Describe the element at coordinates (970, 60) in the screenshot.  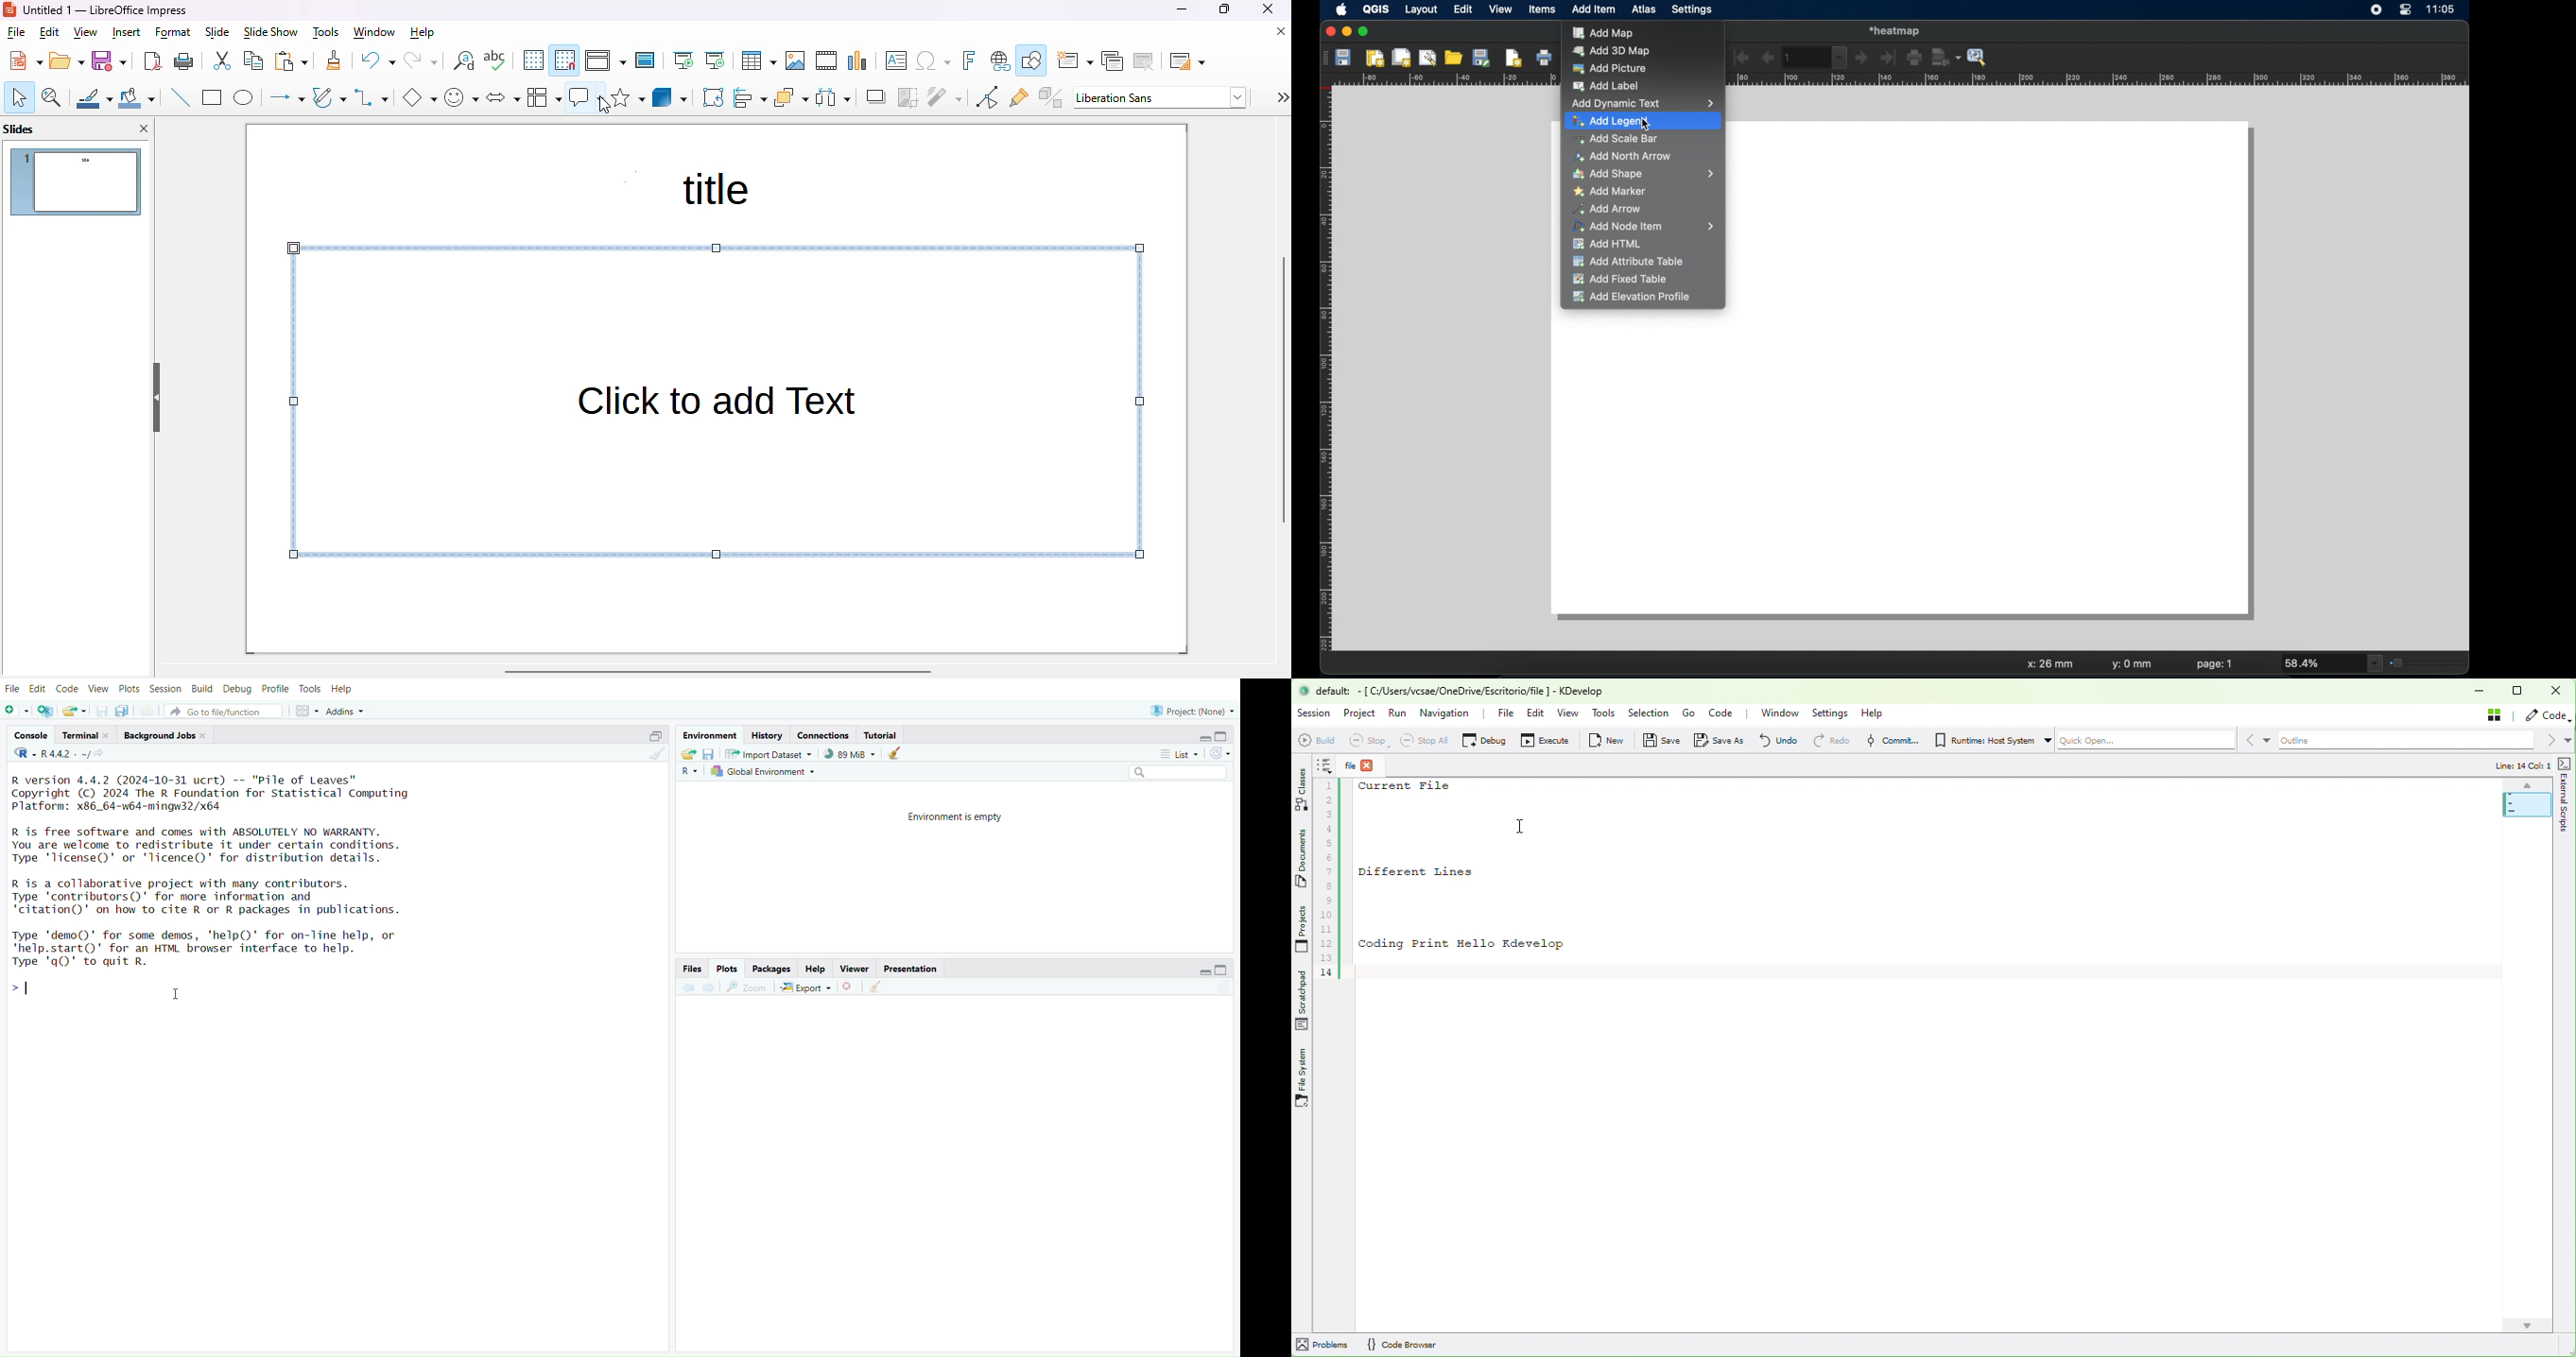
I see `insert fontwork text` at that location.